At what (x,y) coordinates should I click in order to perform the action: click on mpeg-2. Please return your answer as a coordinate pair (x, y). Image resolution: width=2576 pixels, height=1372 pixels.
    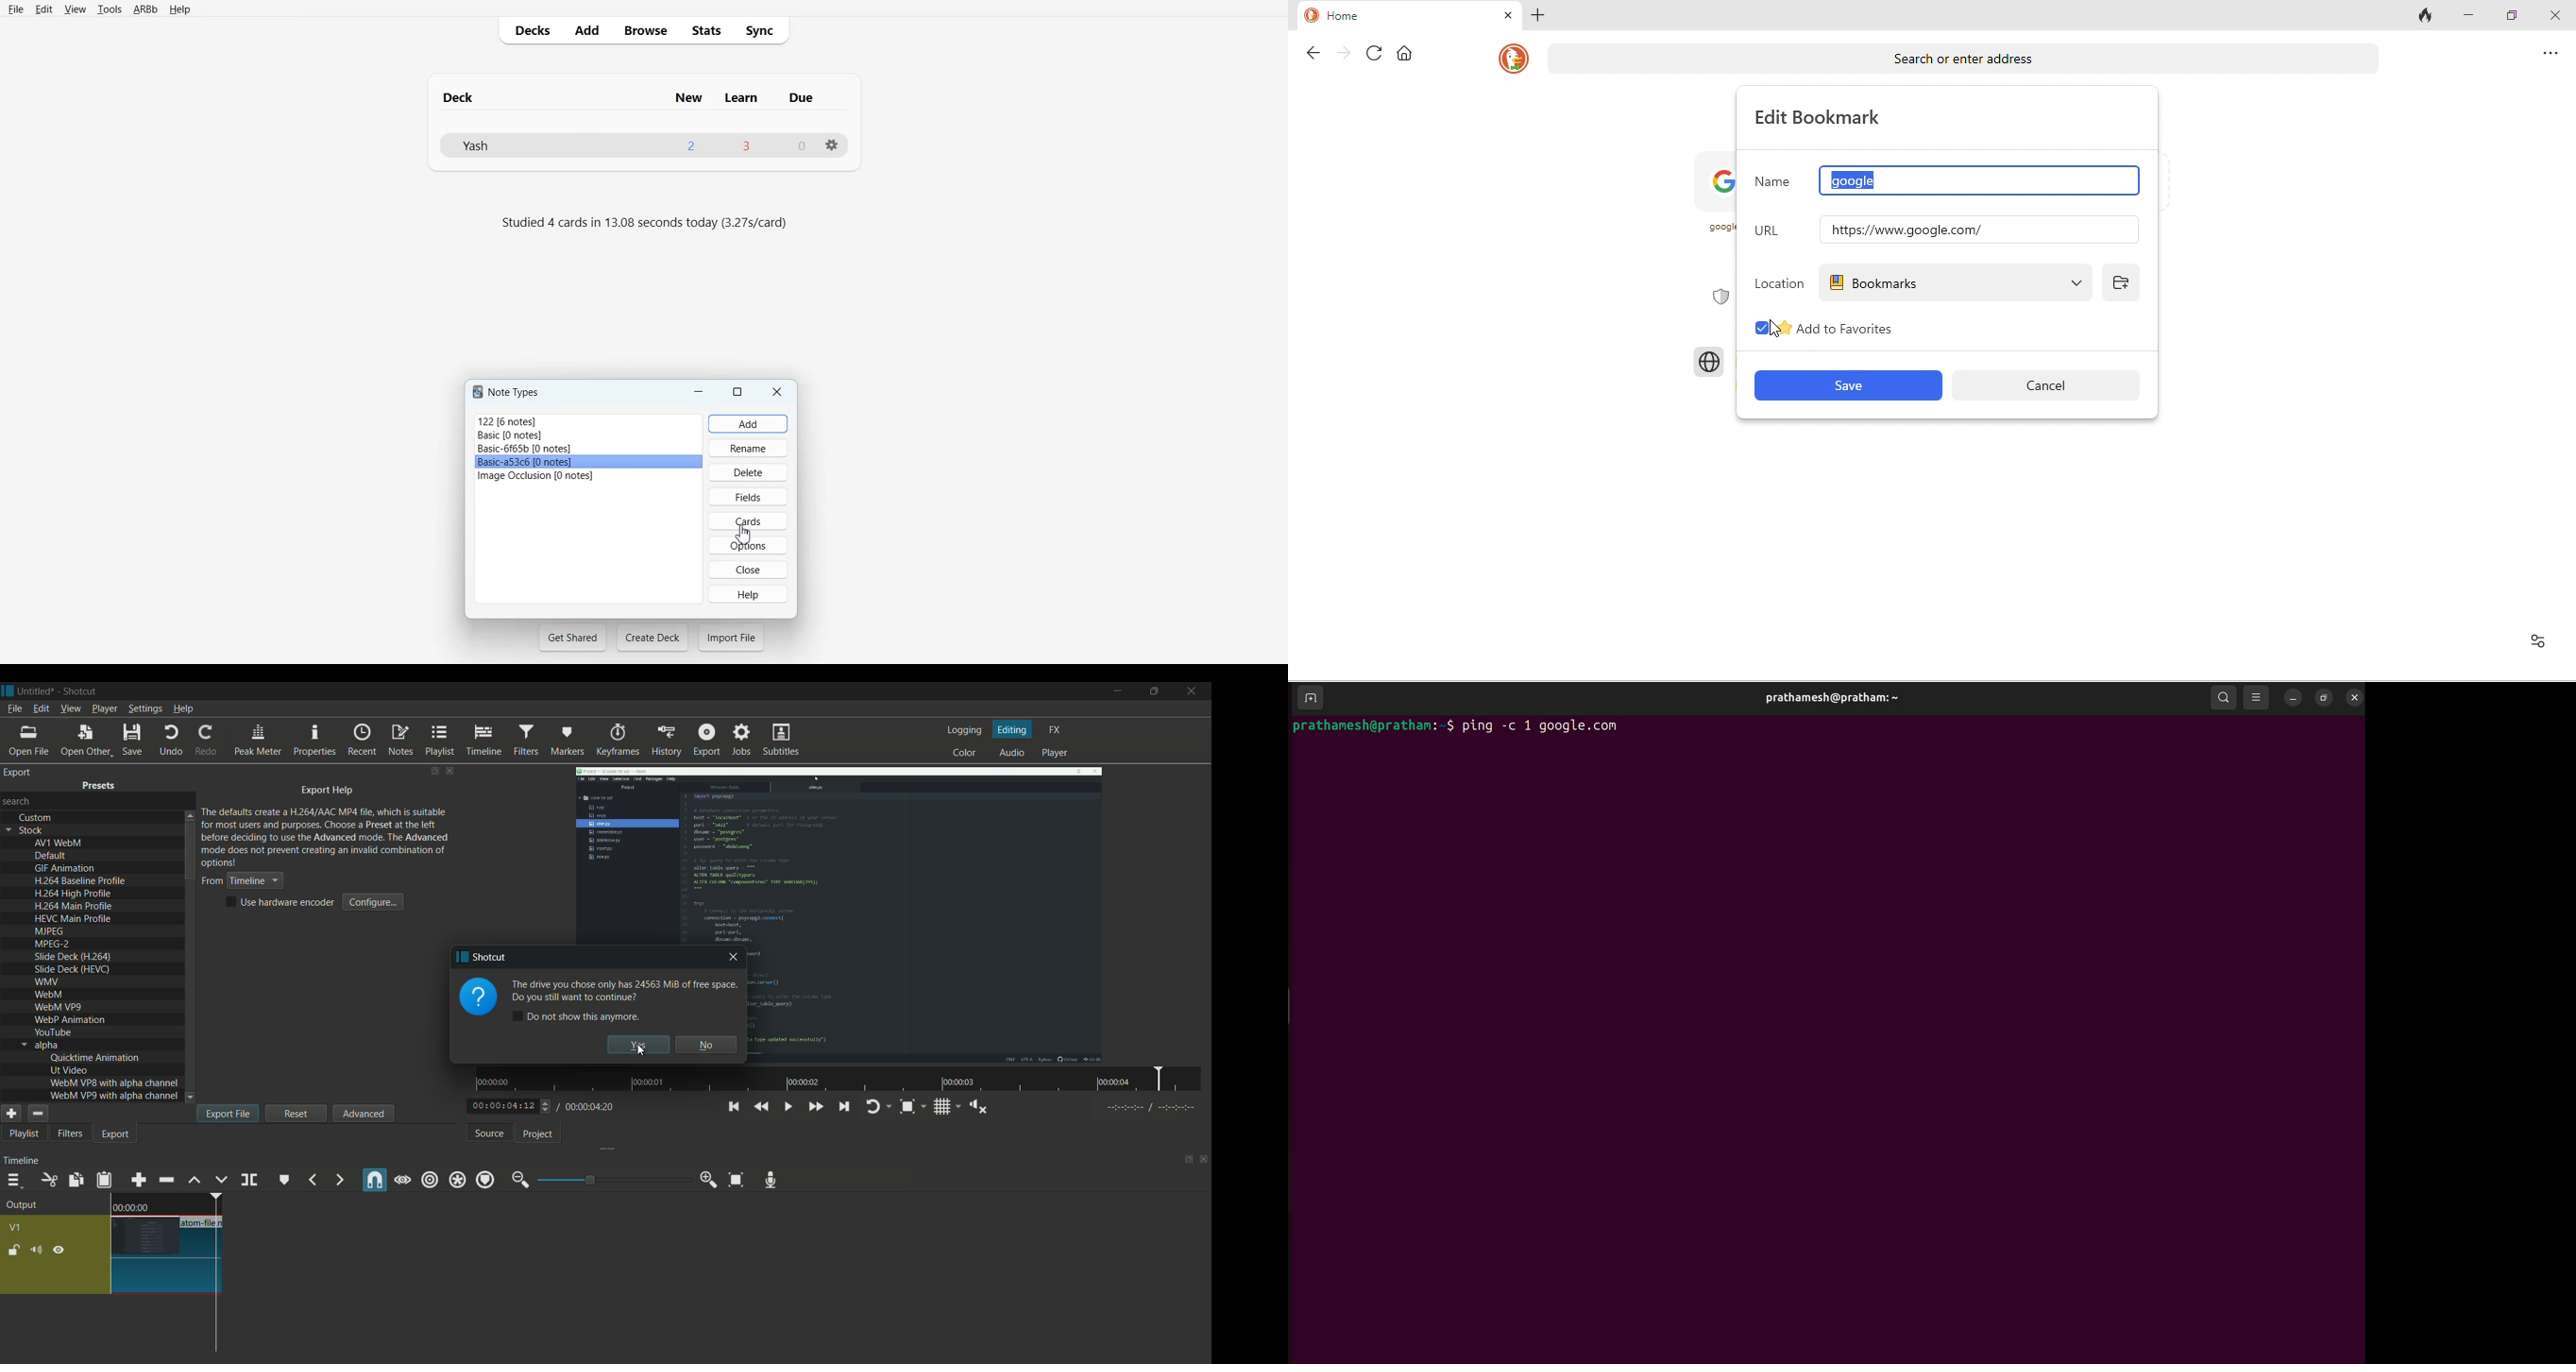
    Looking at the image, I should click on (51, 945).